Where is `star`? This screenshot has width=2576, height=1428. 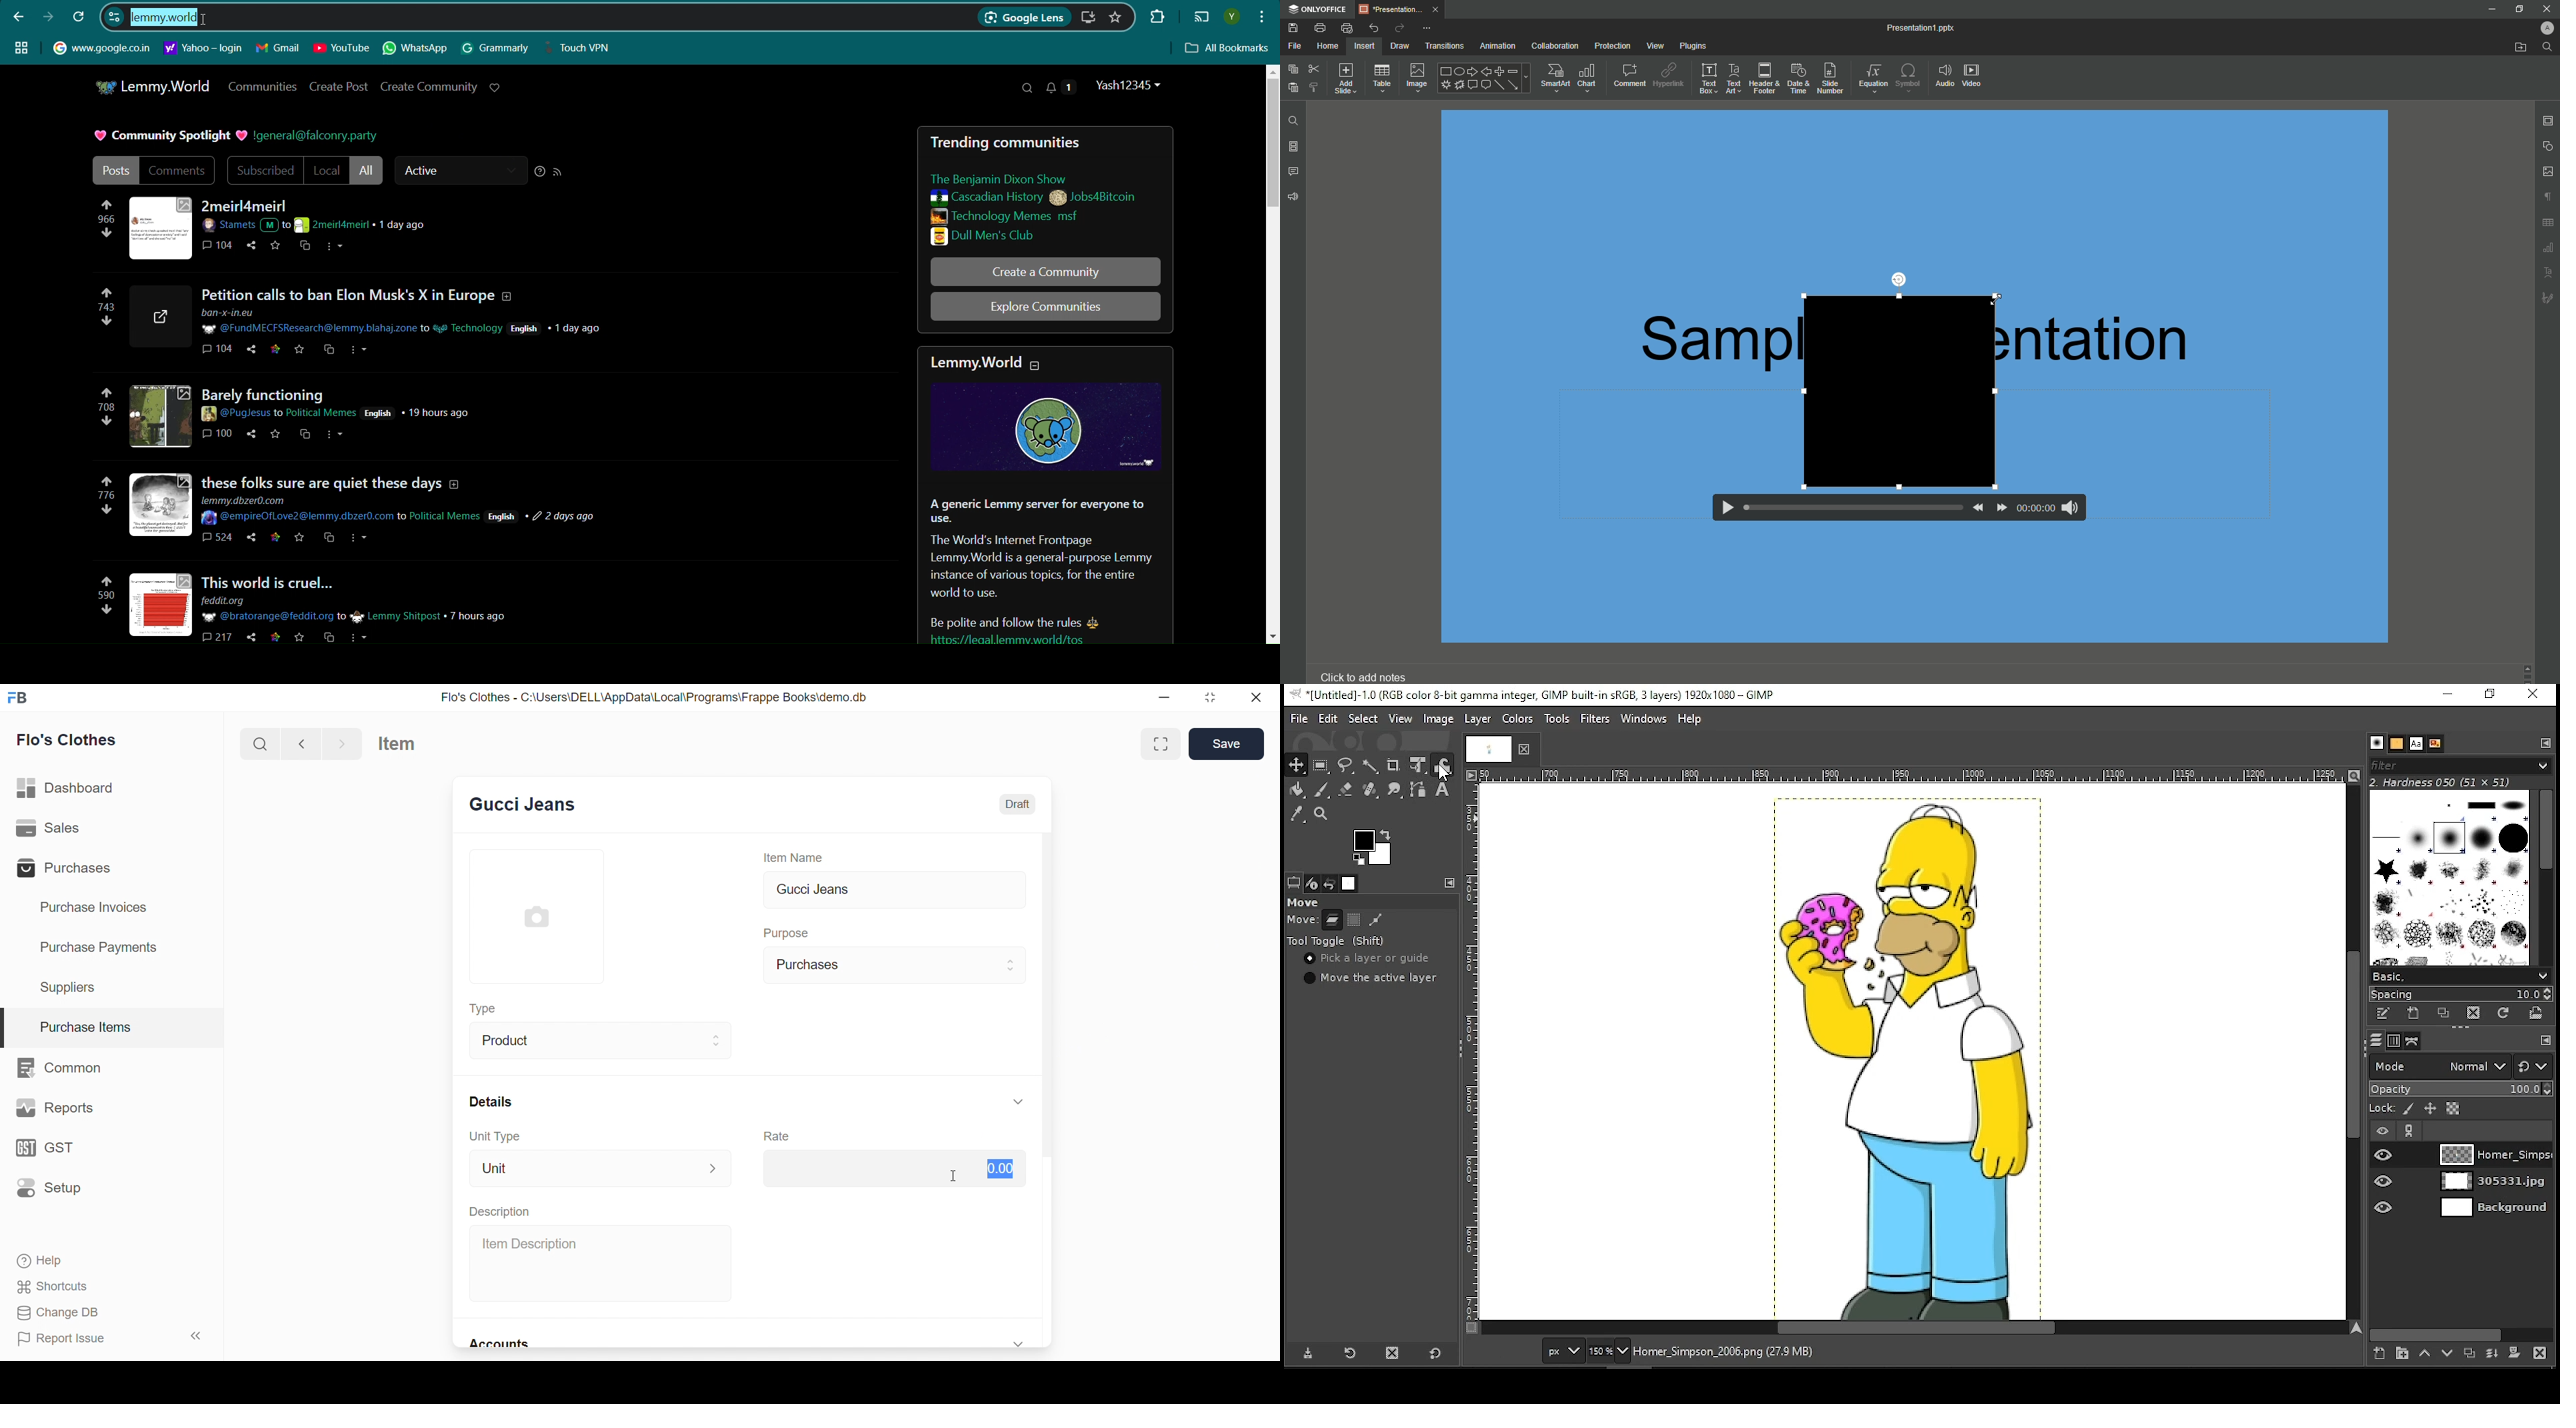 star is located at coordinates (300, 351).